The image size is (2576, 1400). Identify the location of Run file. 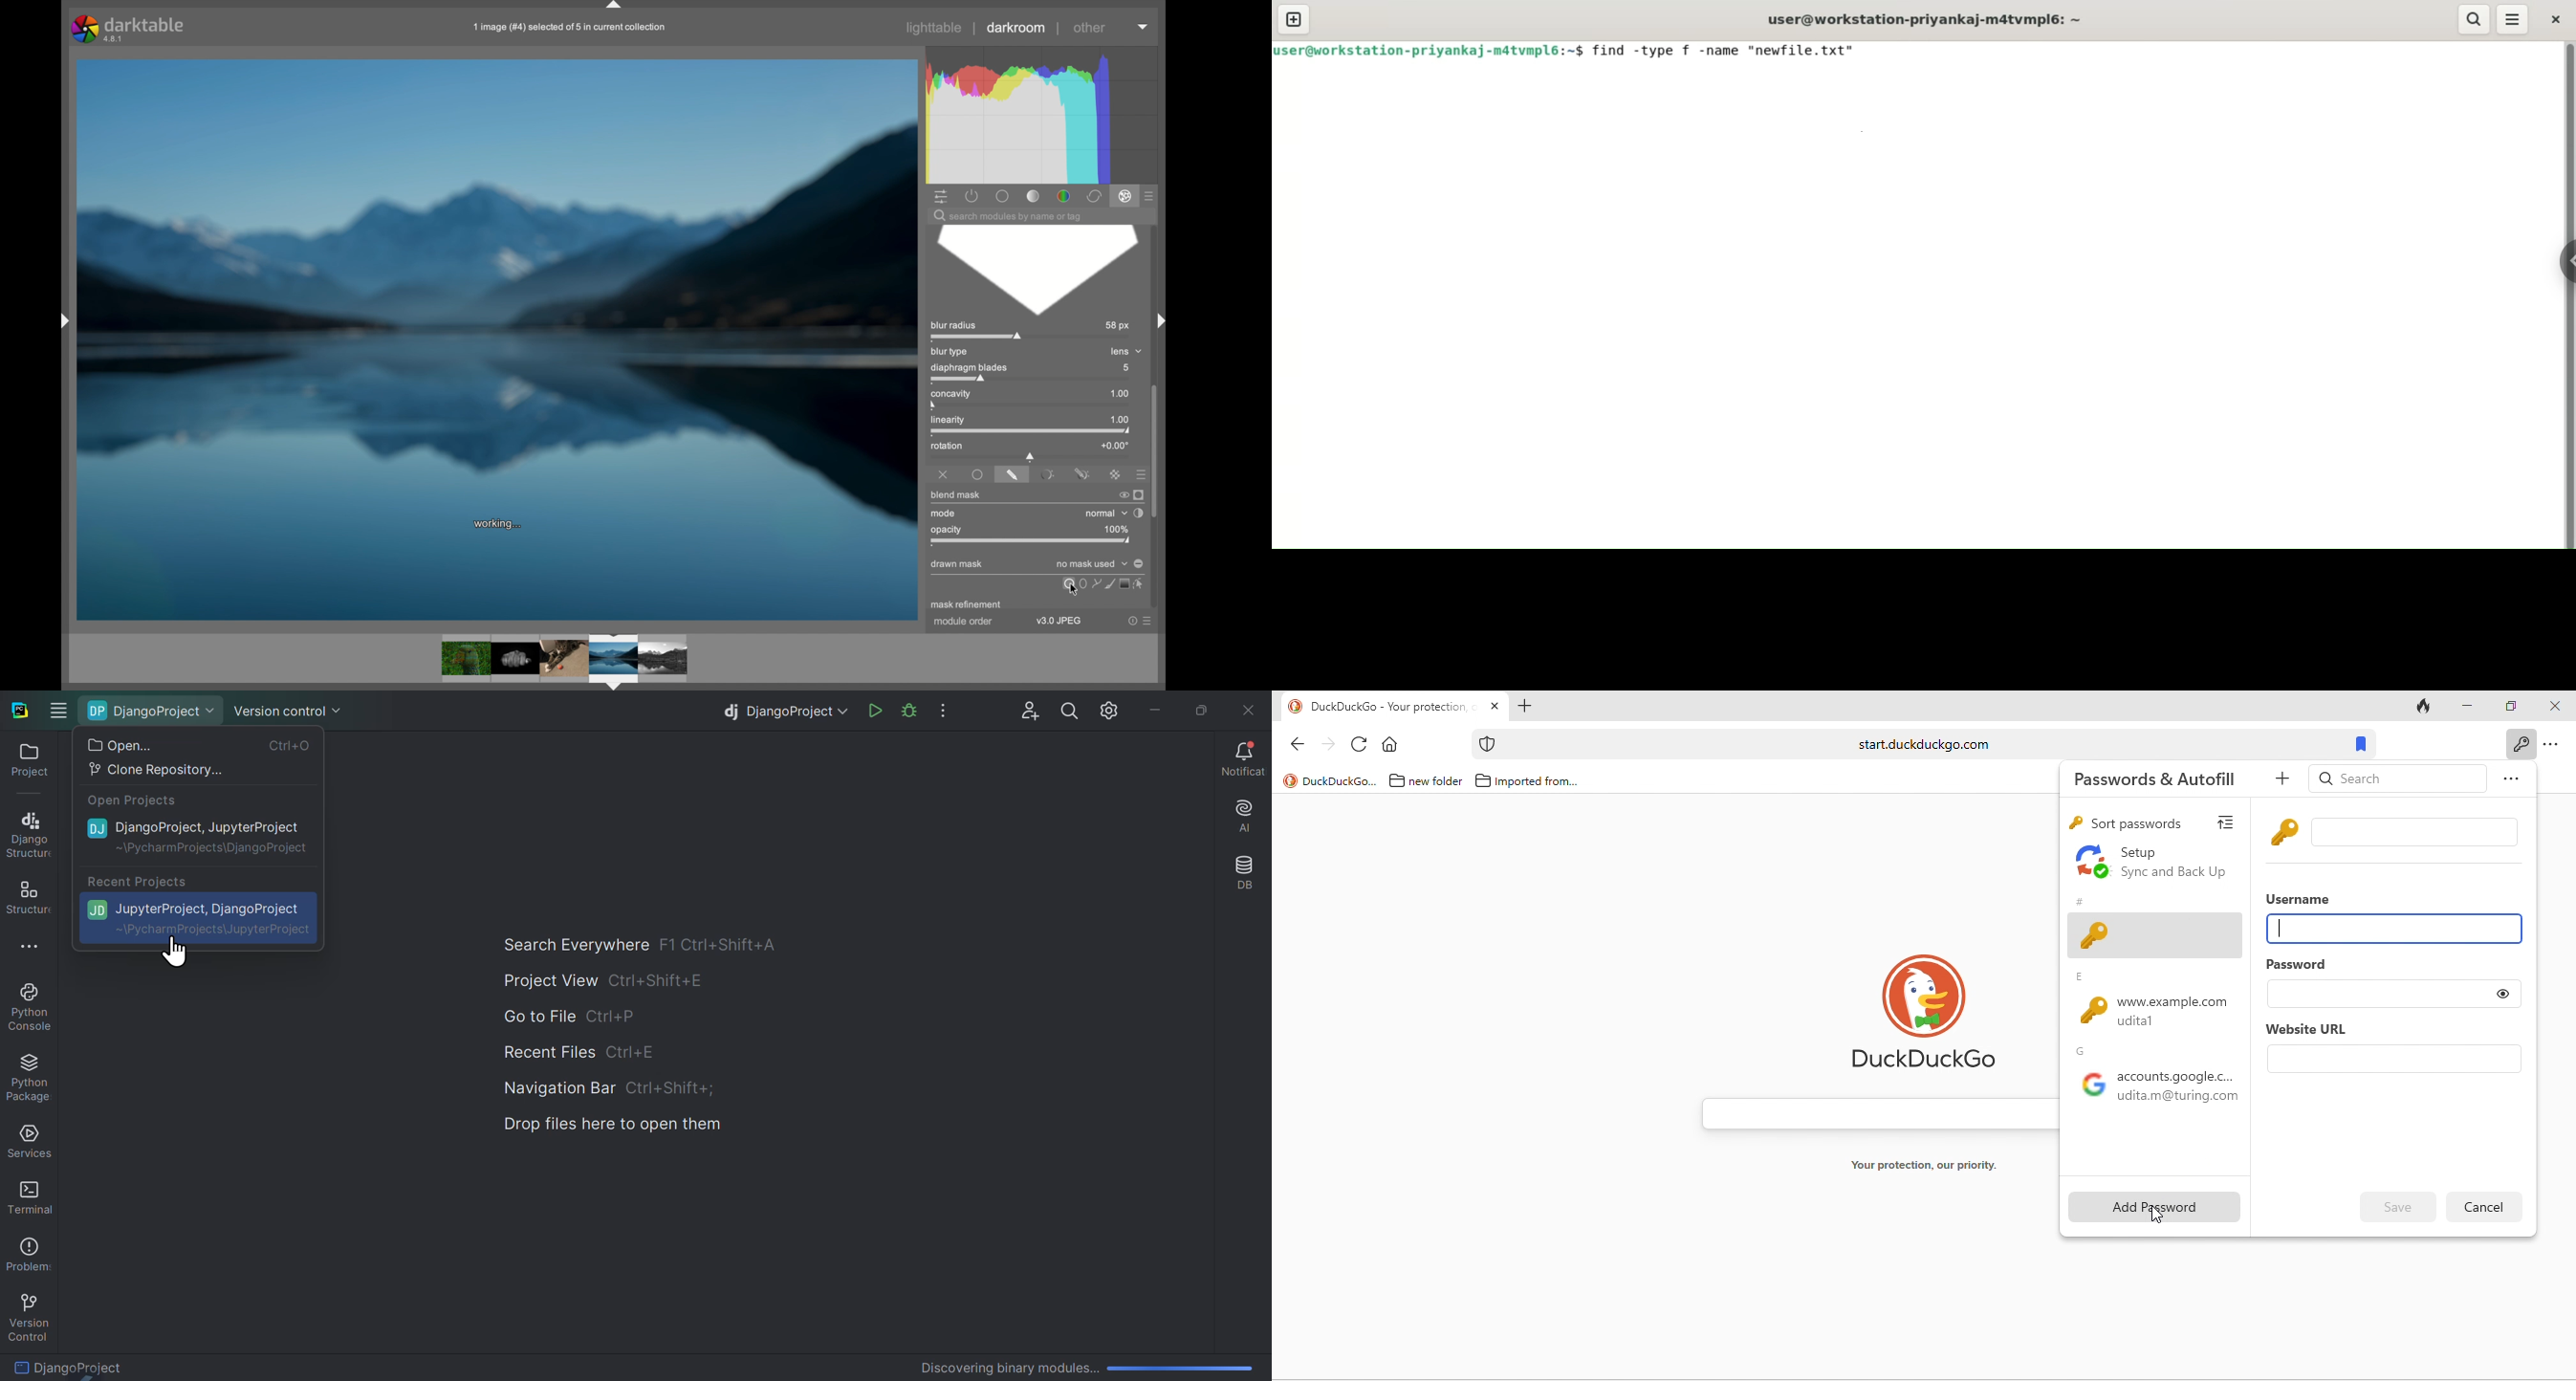
(876, 712).